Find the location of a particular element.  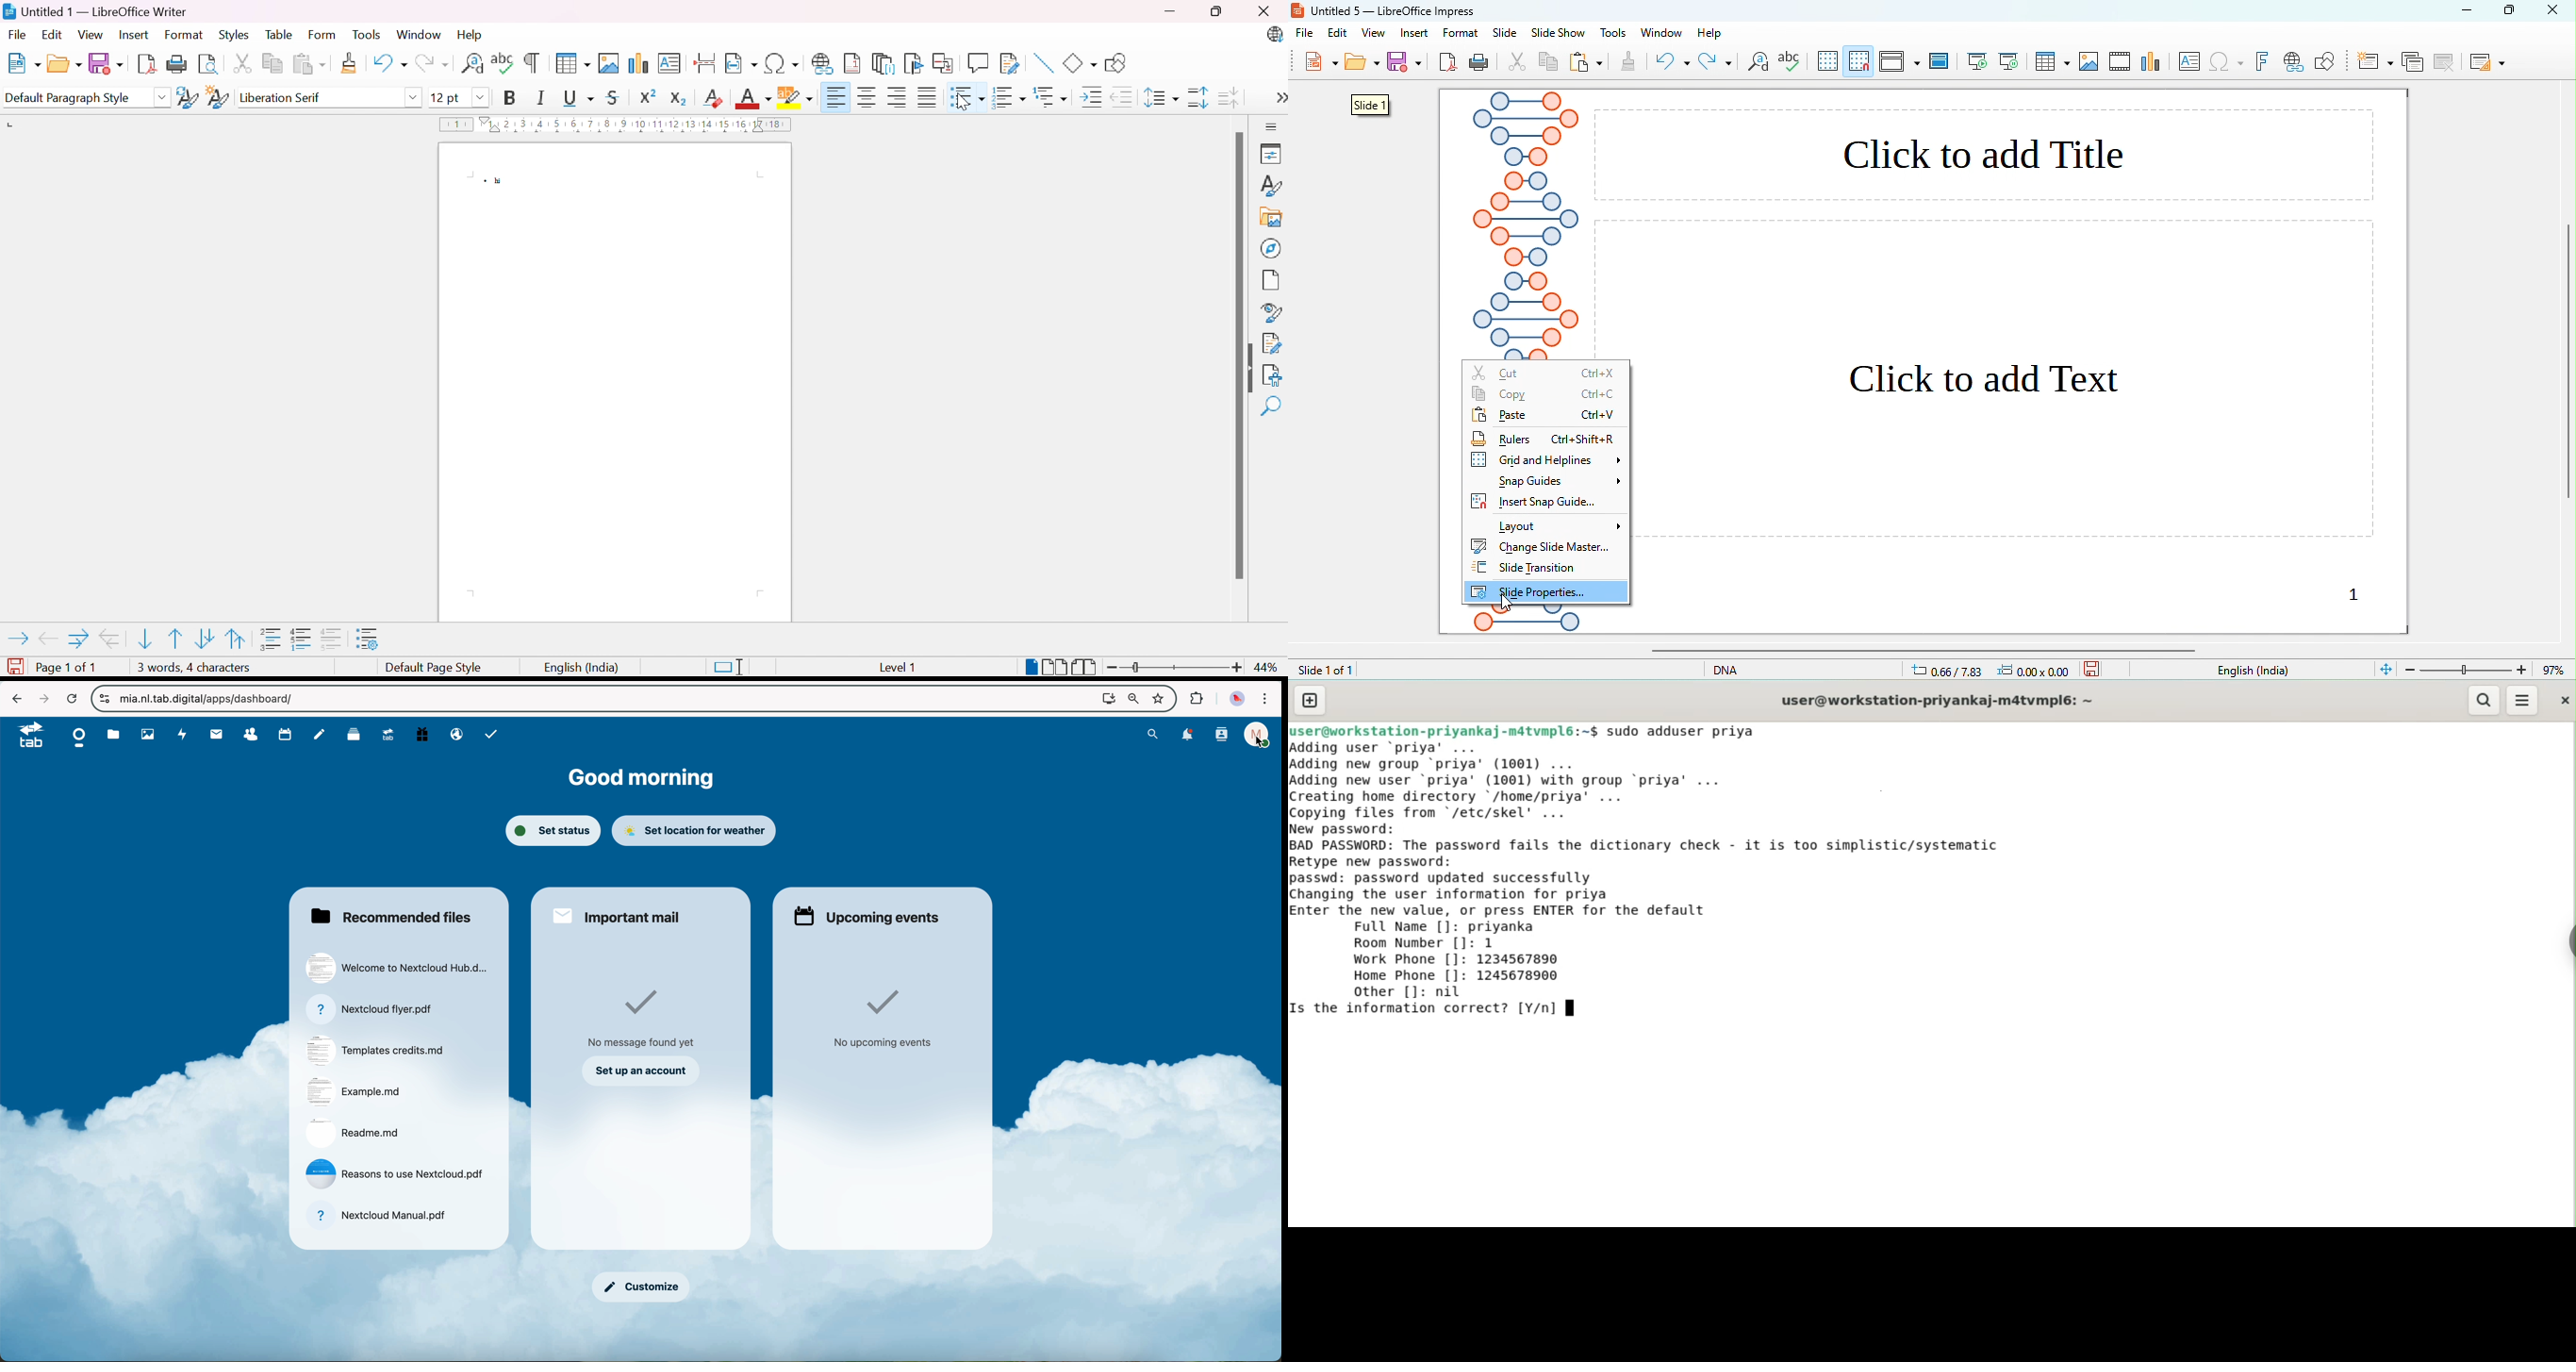

other []: is located at coordinates (1386, 991).